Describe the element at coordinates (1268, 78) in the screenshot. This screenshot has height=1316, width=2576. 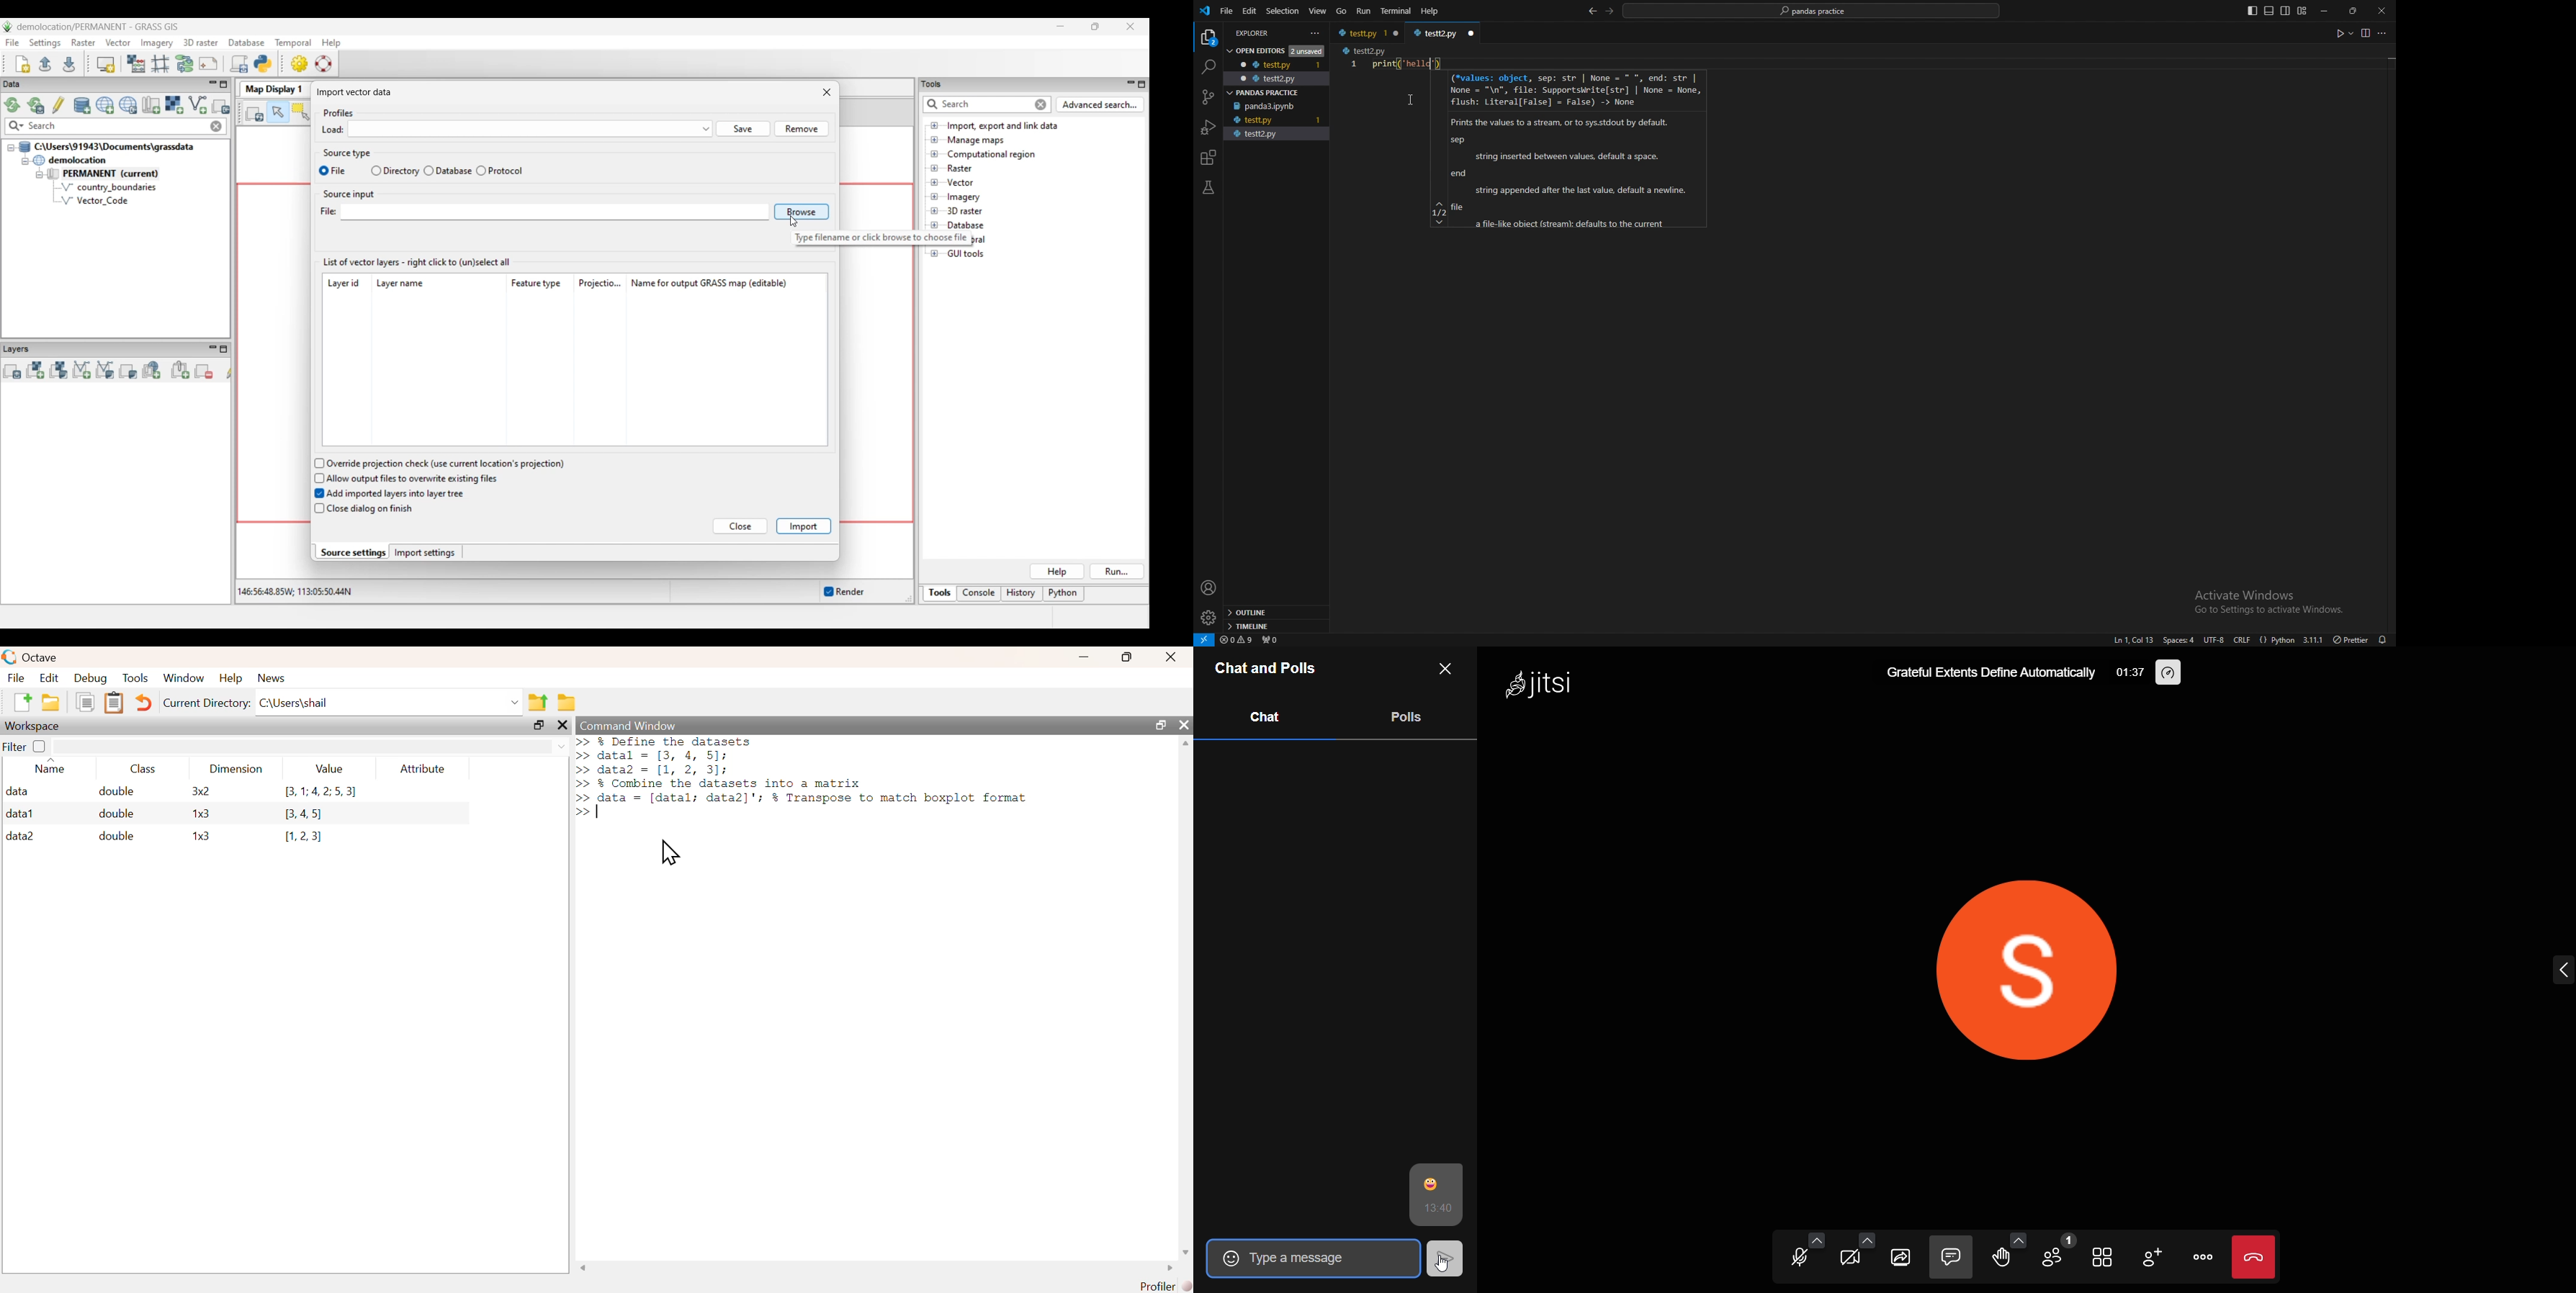
I see `testt2.py` at that location.